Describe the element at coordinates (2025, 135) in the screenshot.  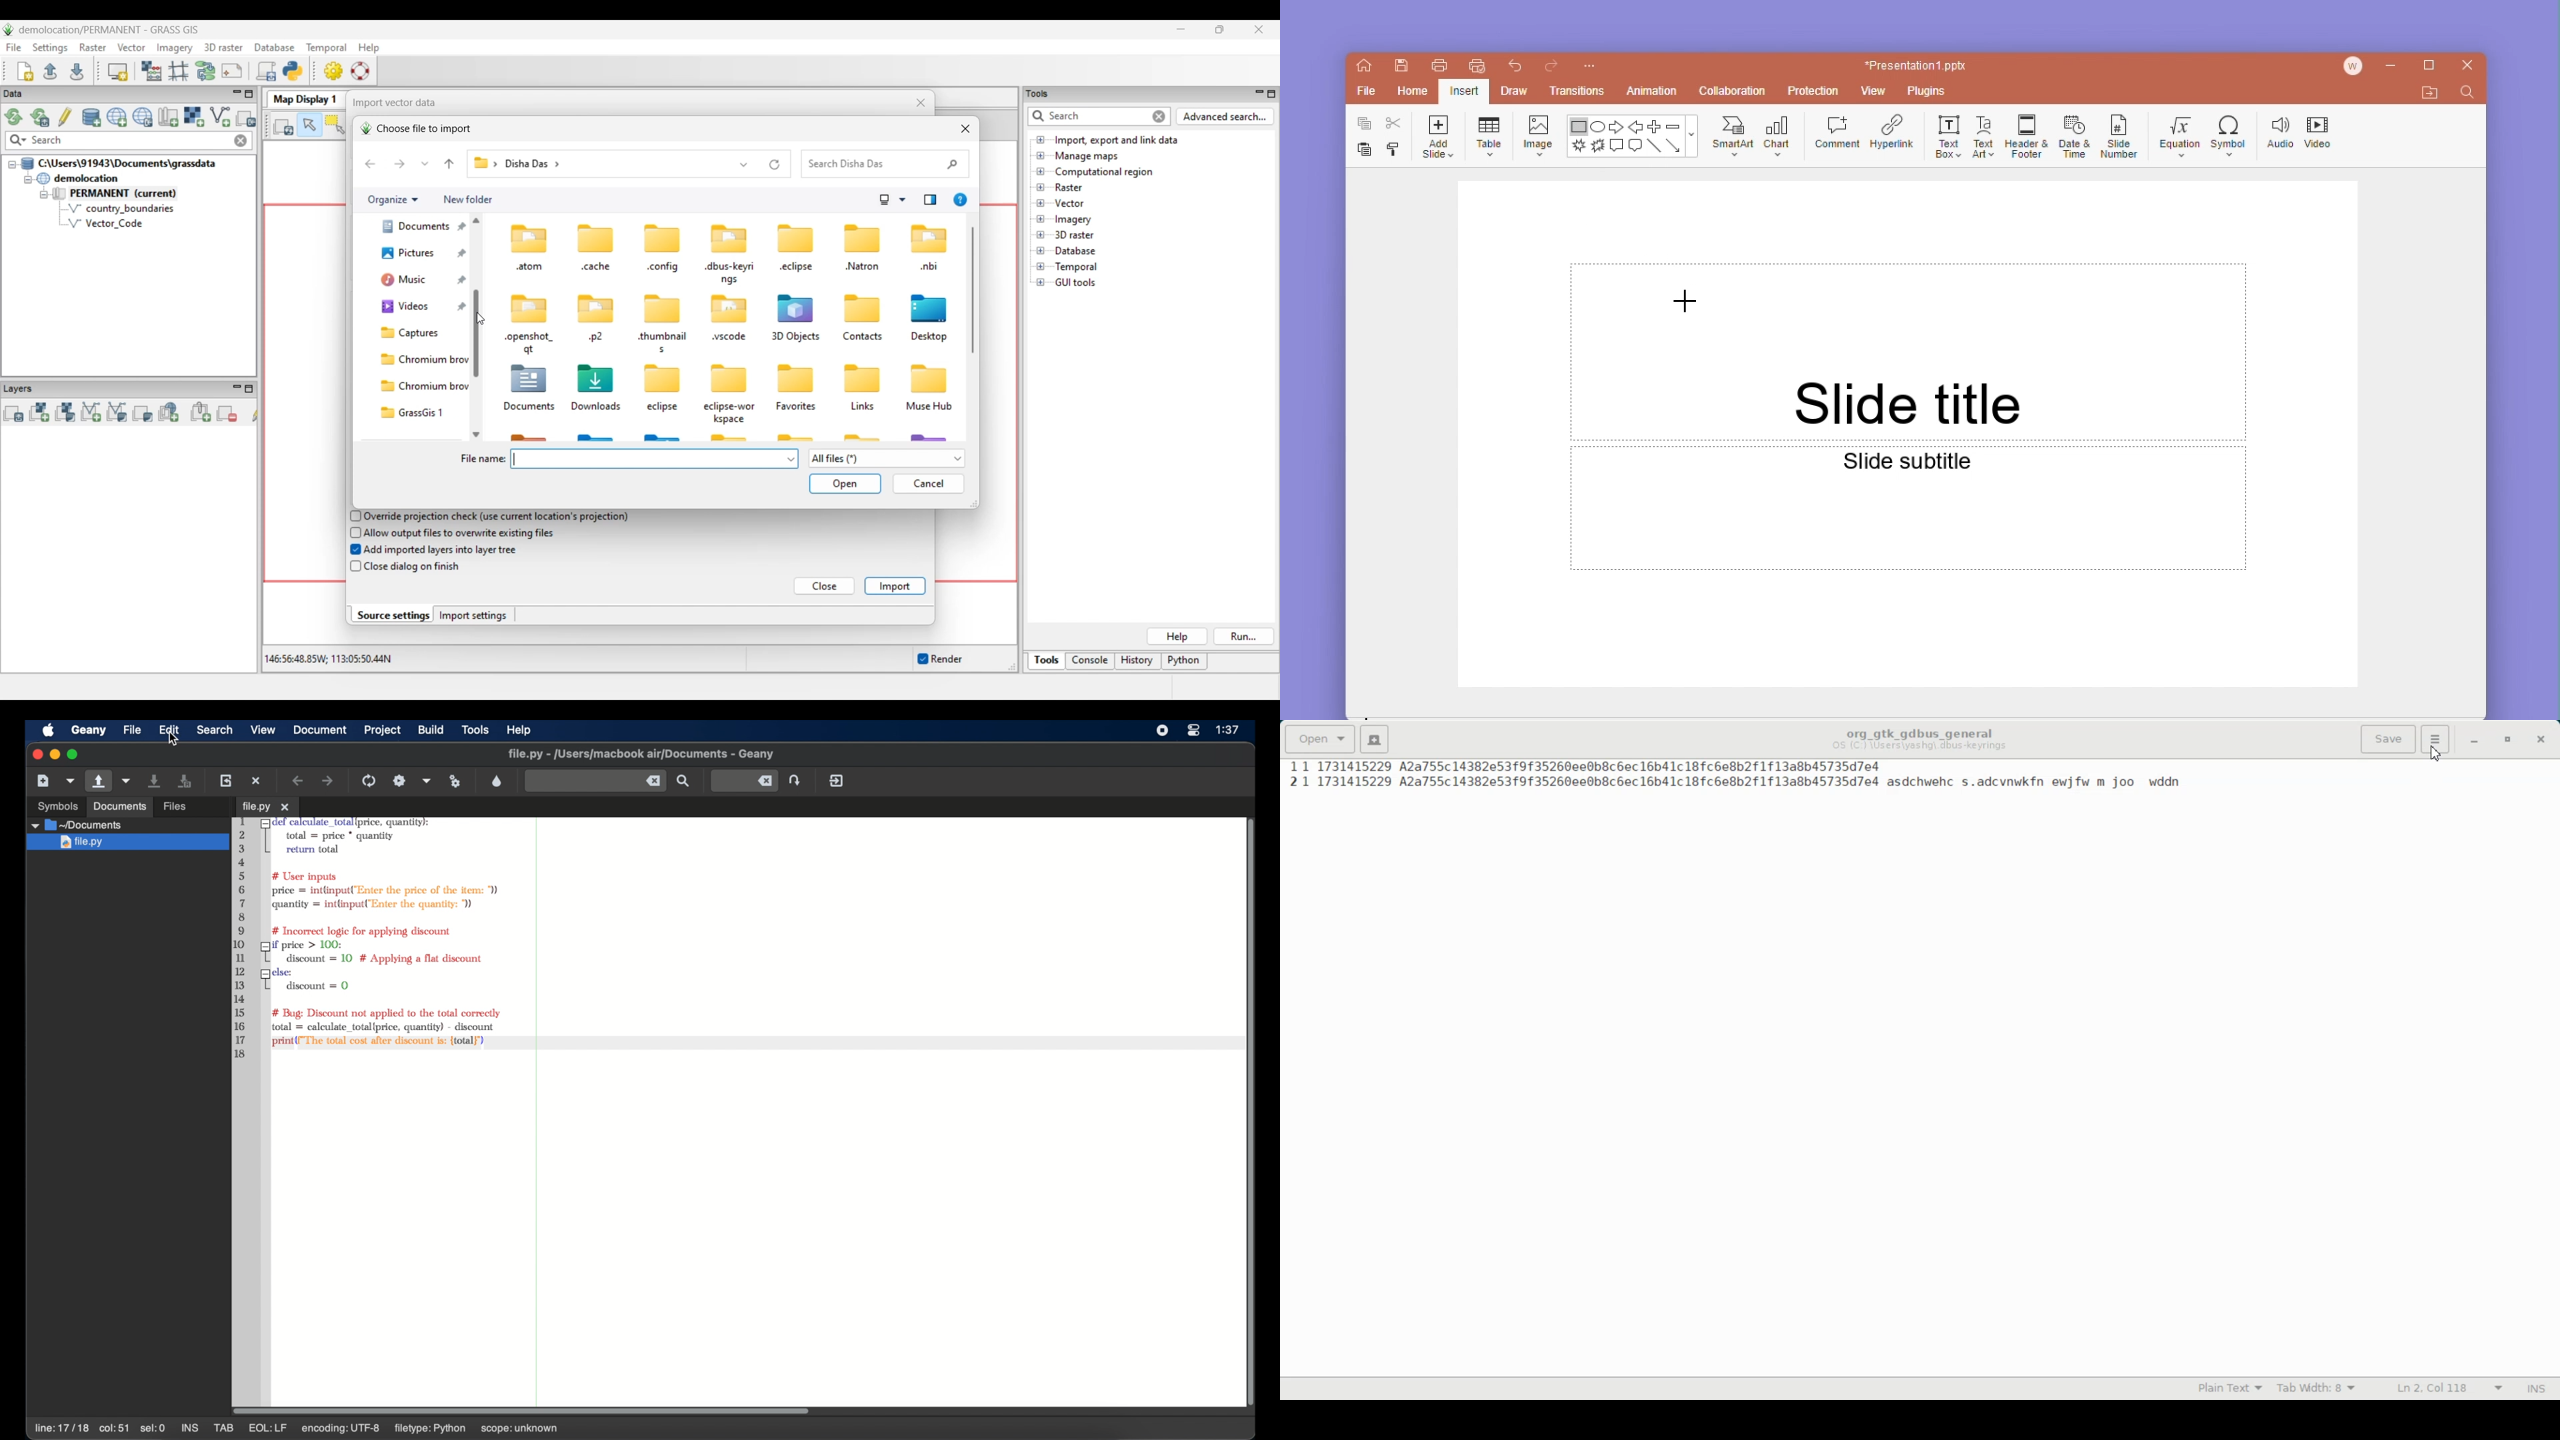
I see `header & footer` at that location.